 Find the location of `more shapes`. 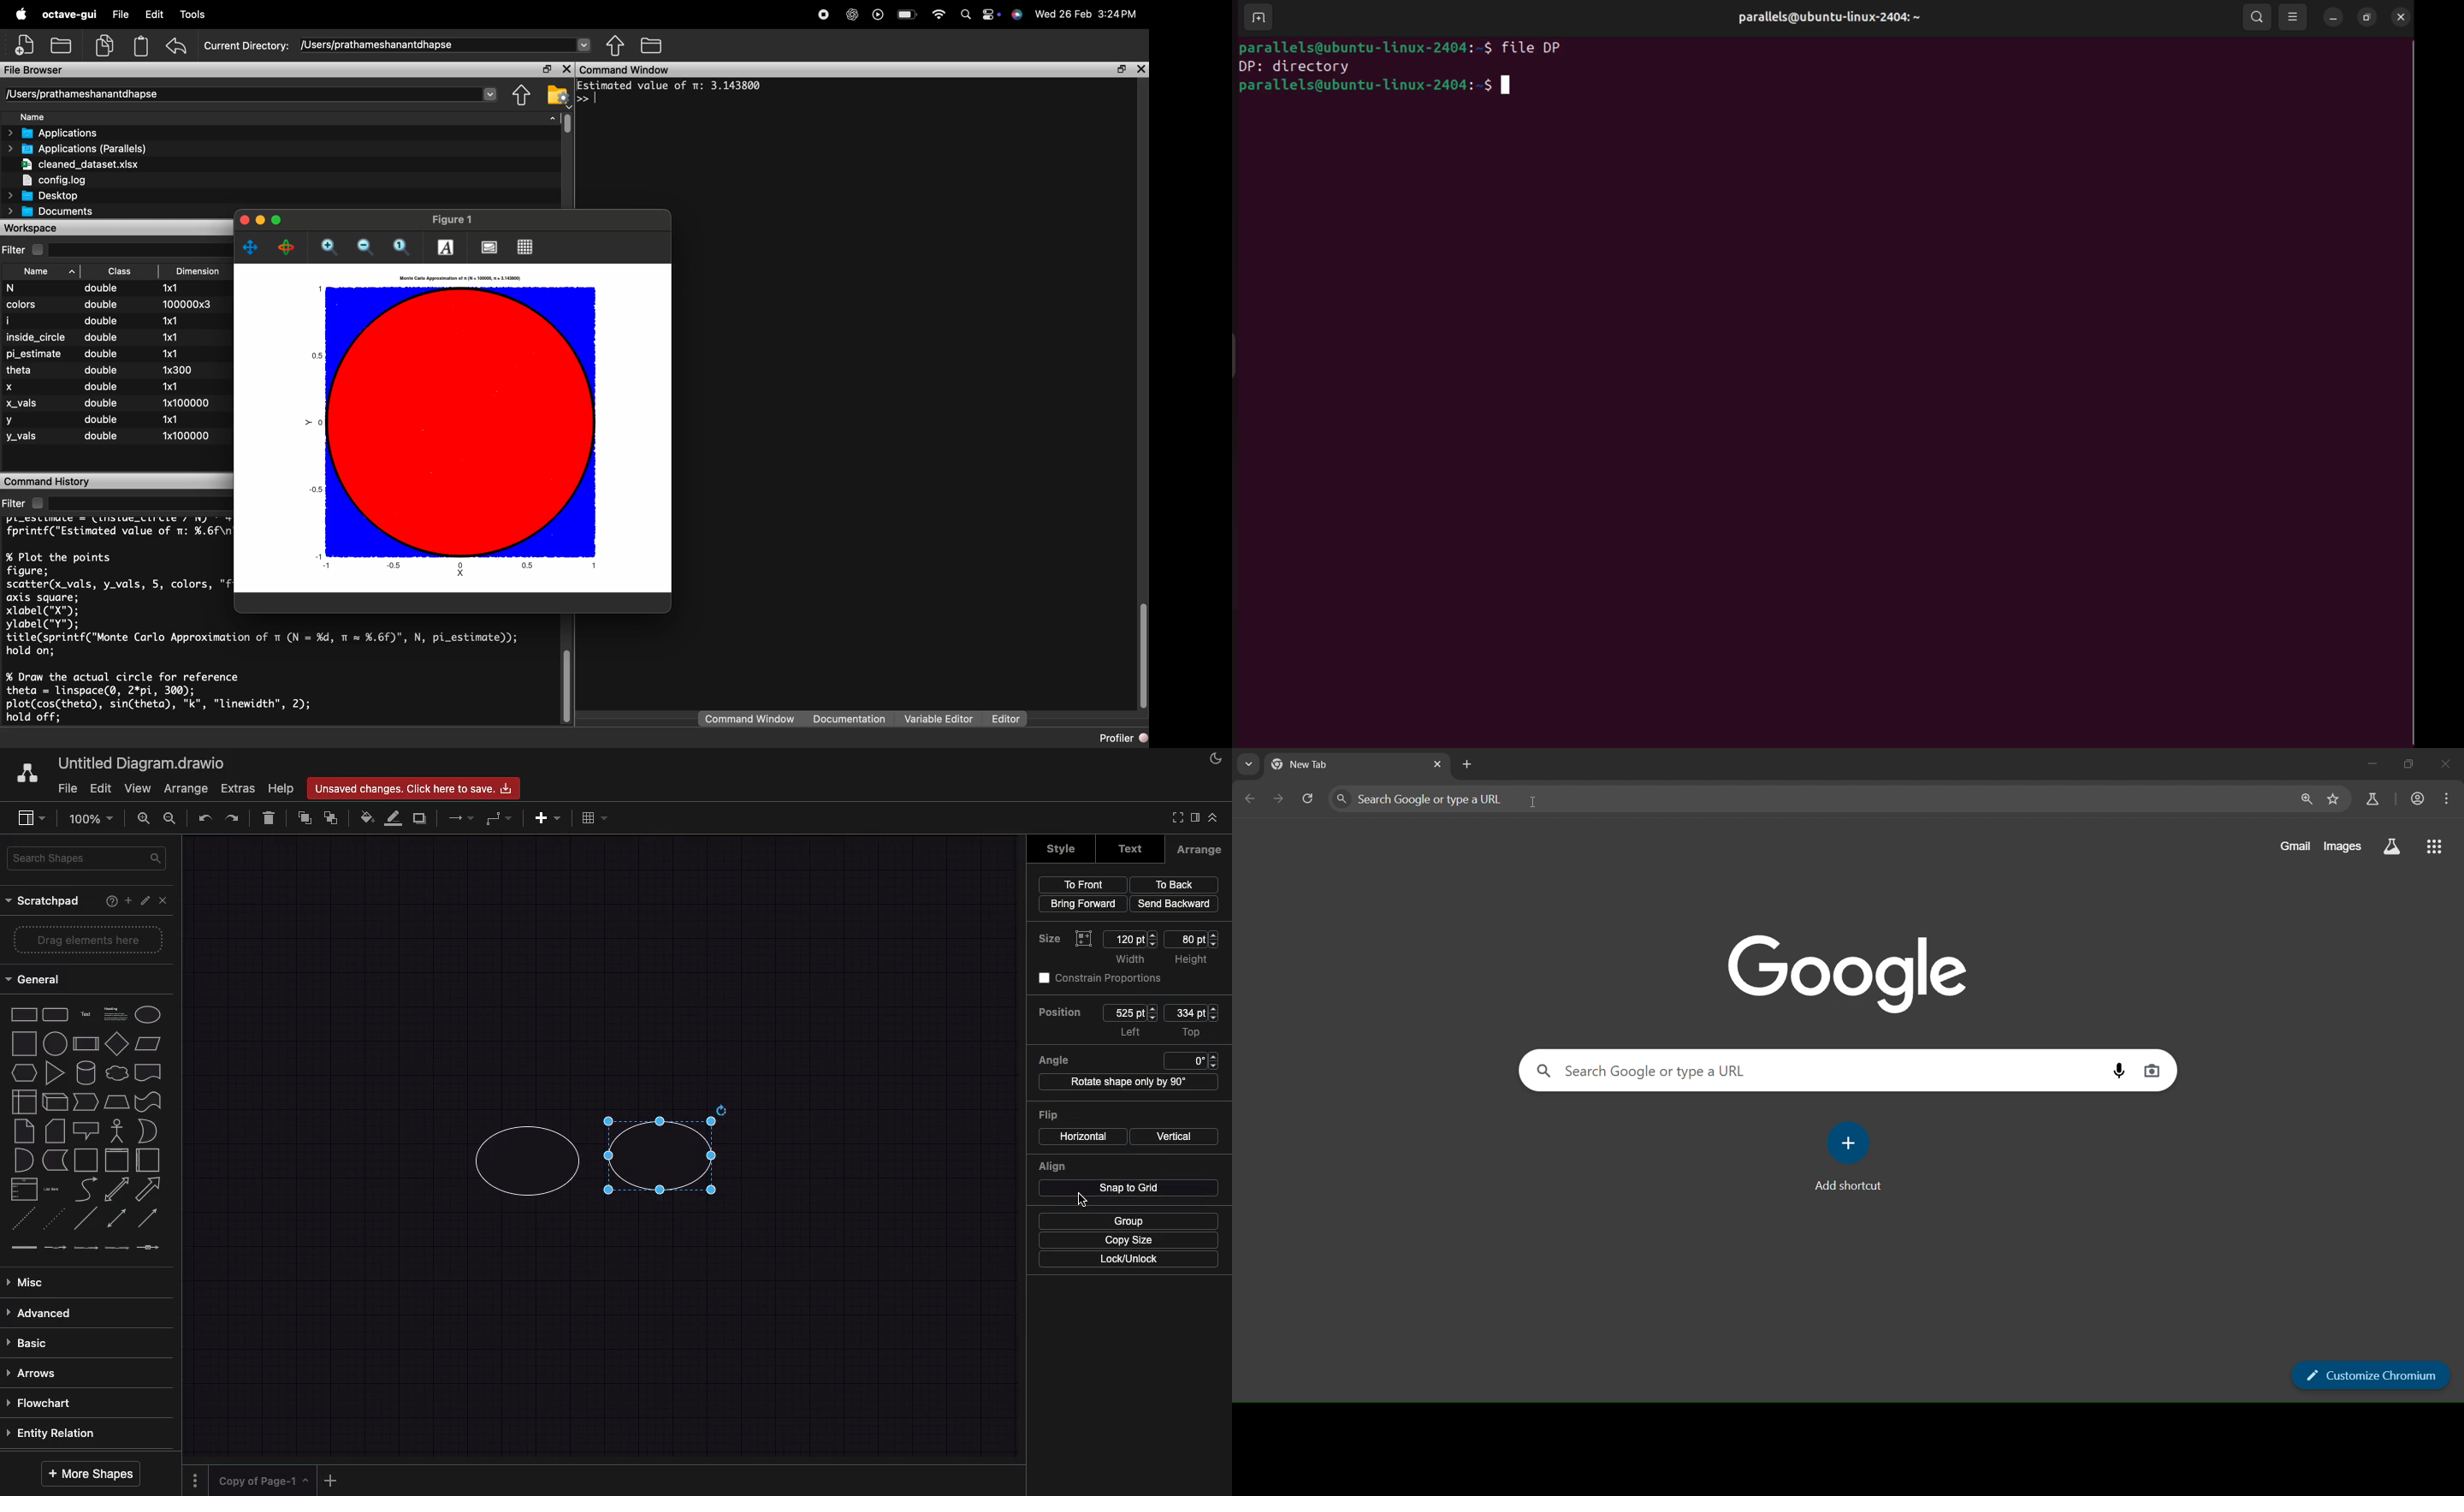

more shapes is located at coordinates (91, 1473).